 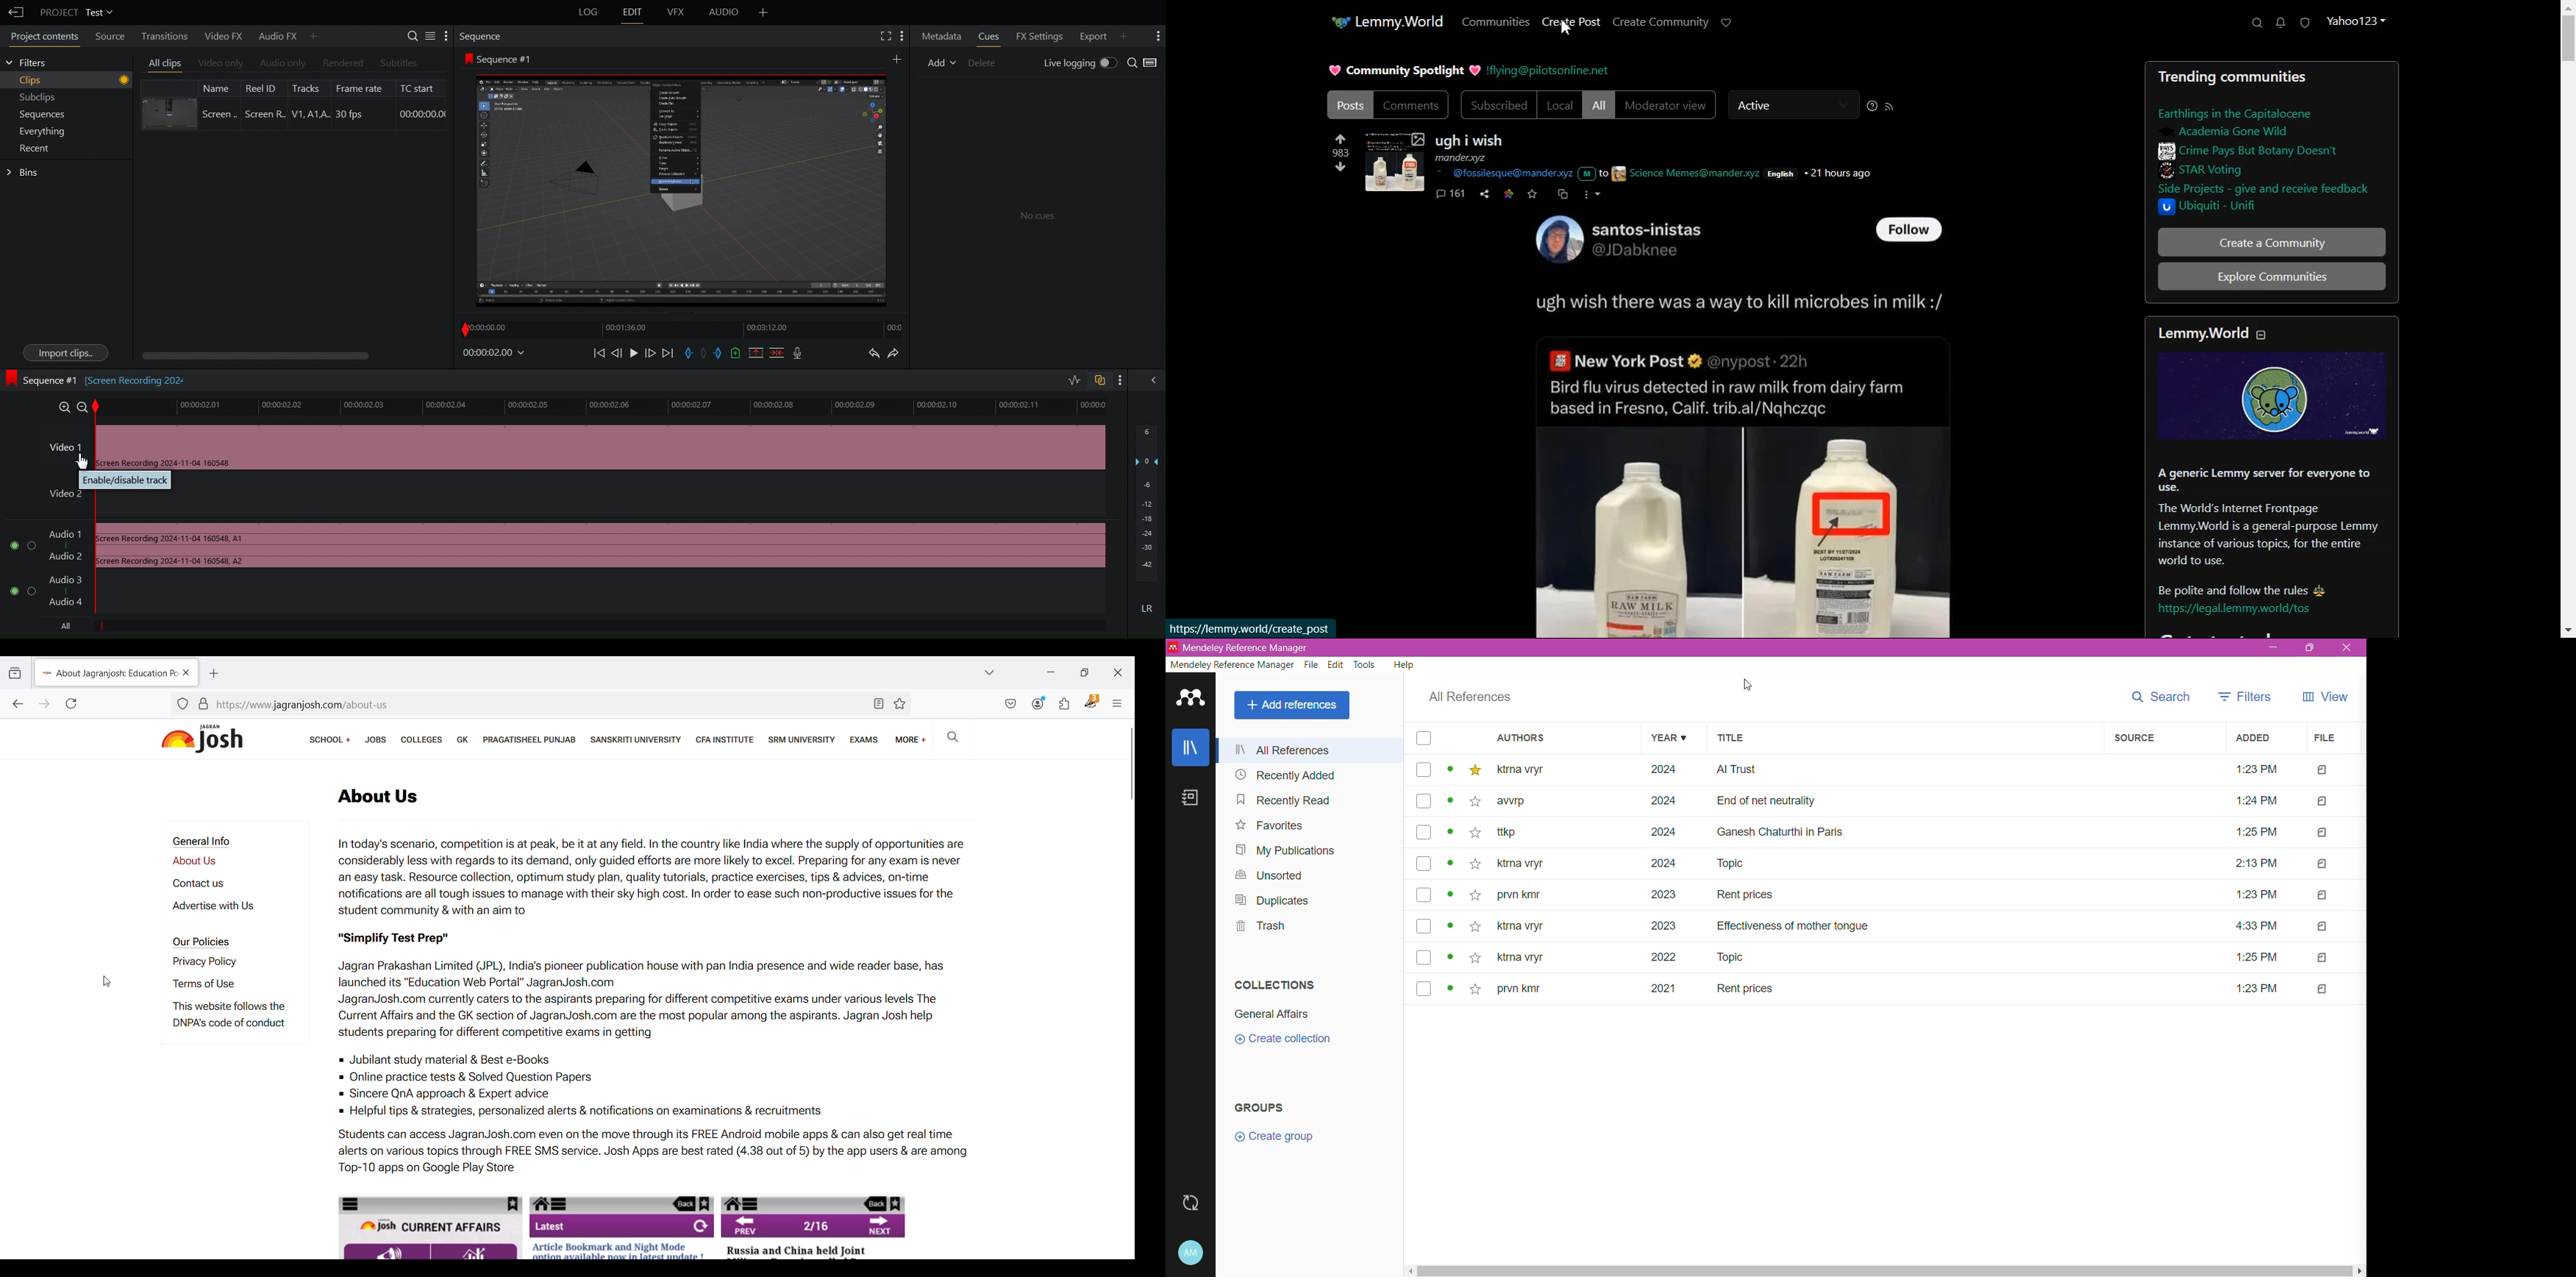 What do you see at coordinates (1496, 21) in the screenshot?
I see `Communities` at bounding box center [1496, 21].